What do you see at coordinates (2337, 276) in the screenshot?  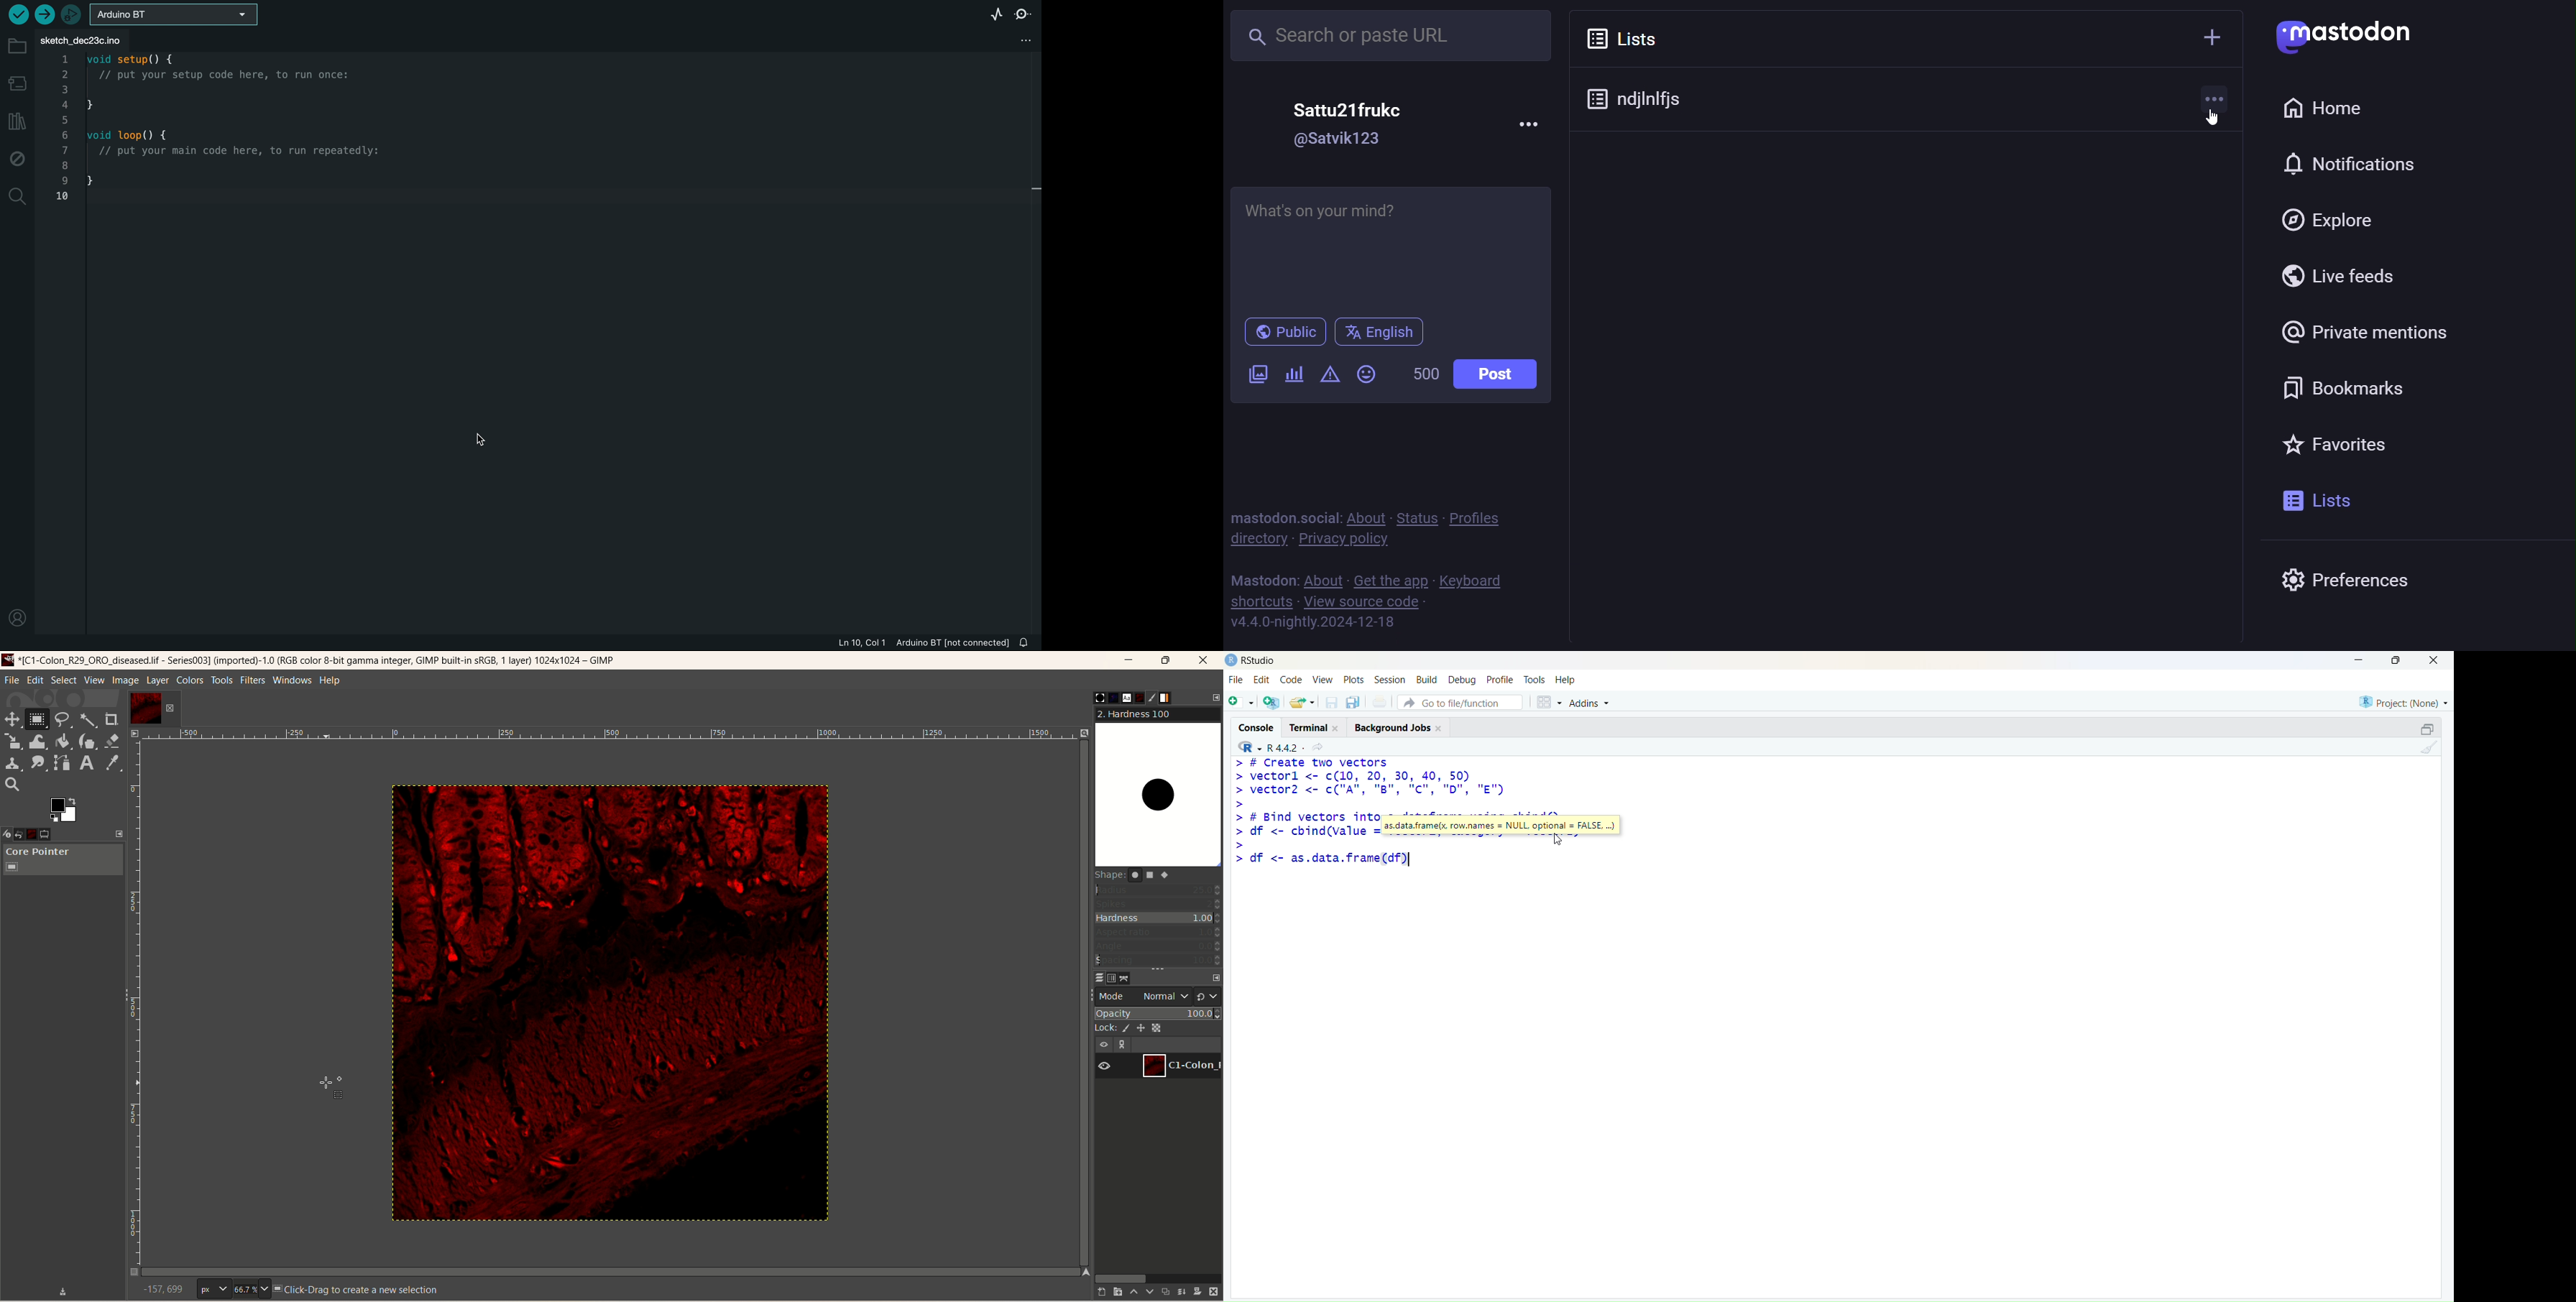 I see `live feed` at bounding box center [2337, 276].